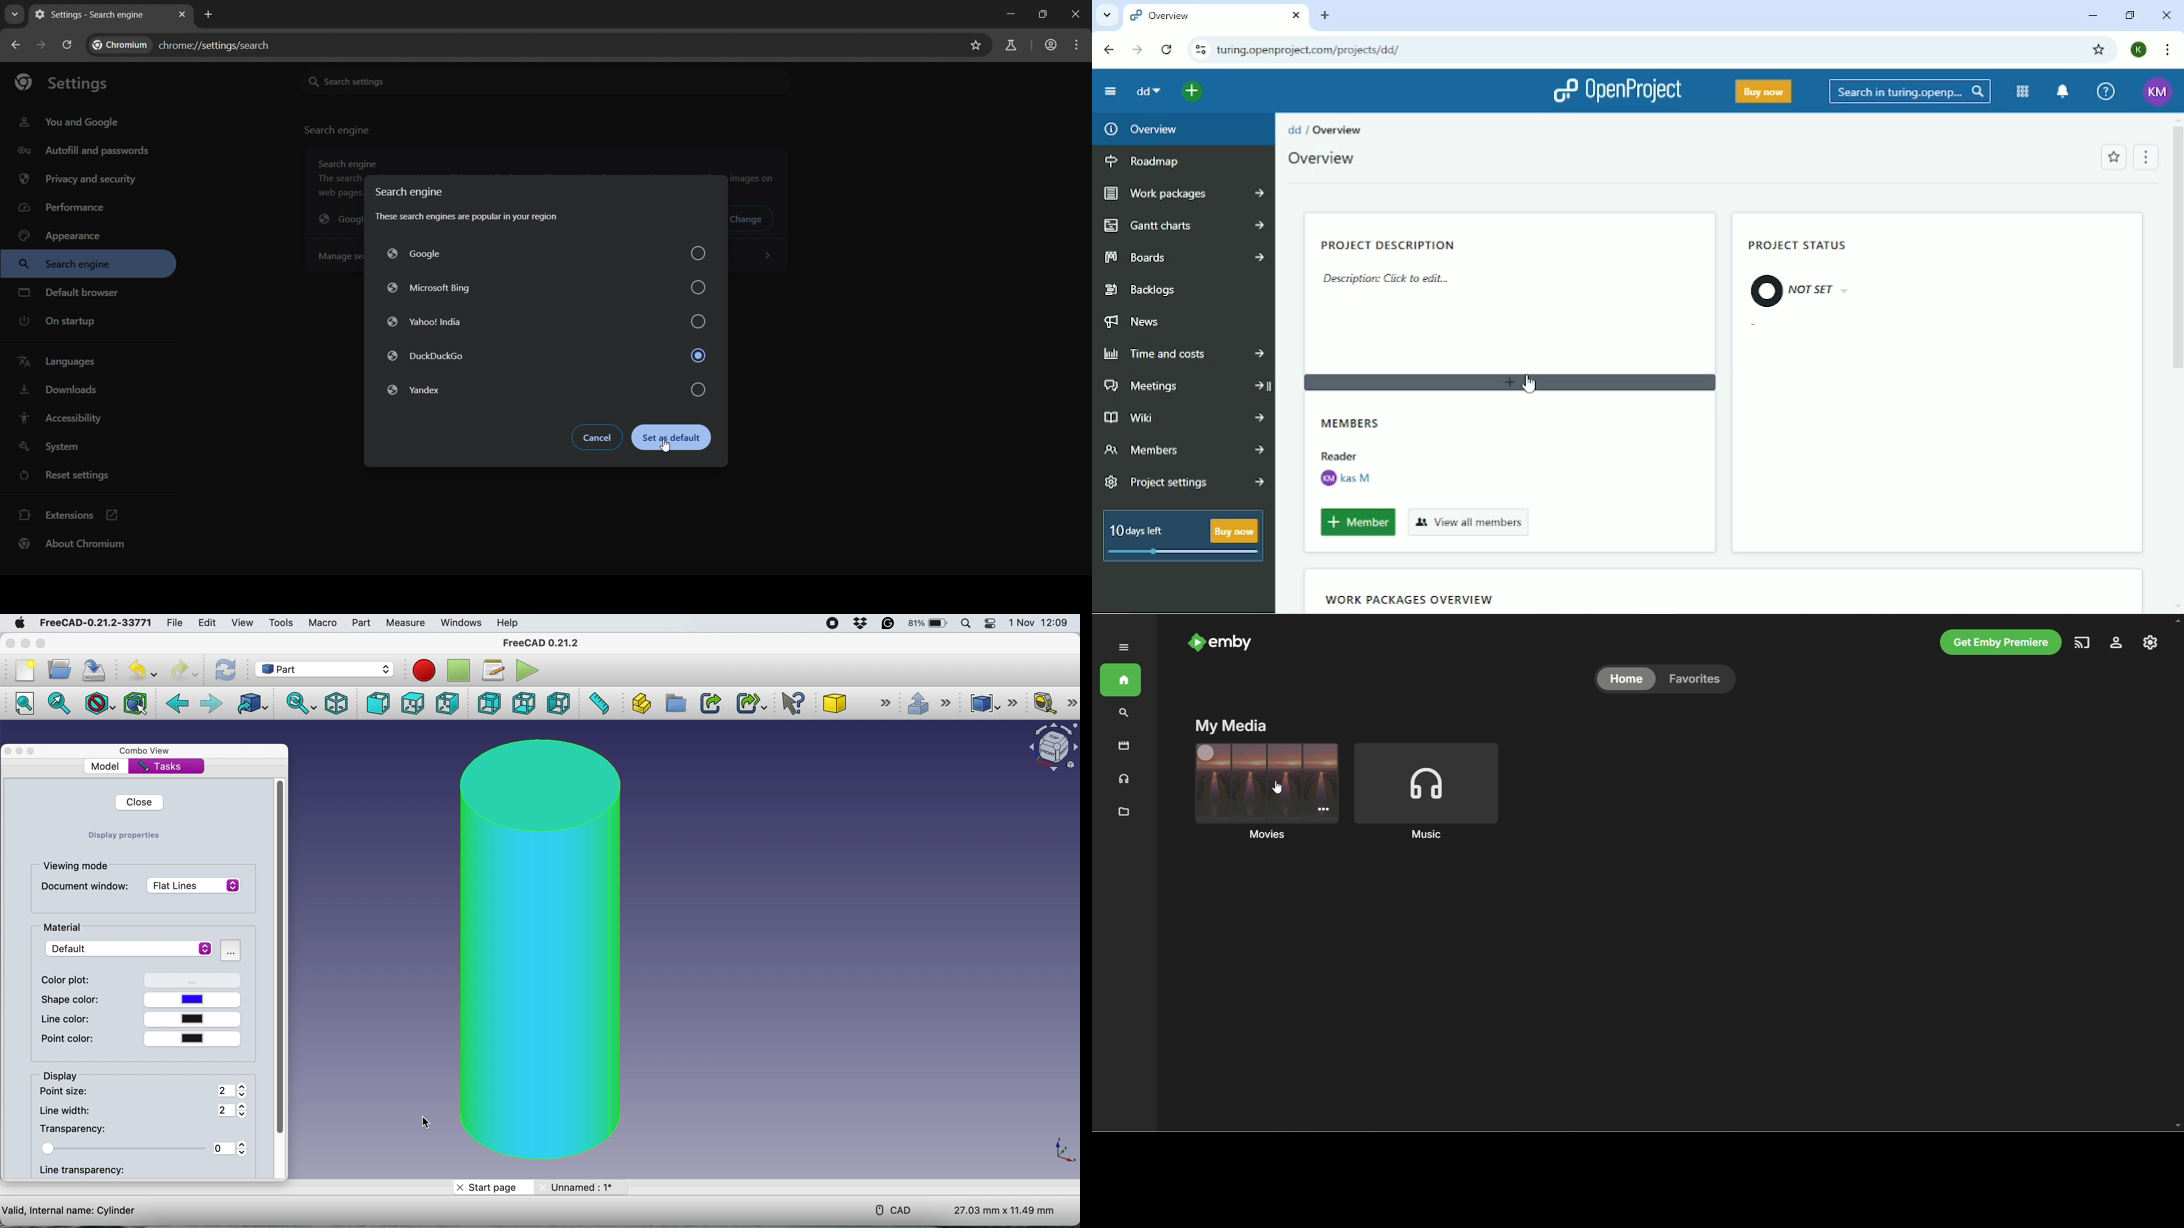  What do you see at coordinates (143, 1148) in the screenshot?
I see `transparency` at bounding box center [143, 1148].